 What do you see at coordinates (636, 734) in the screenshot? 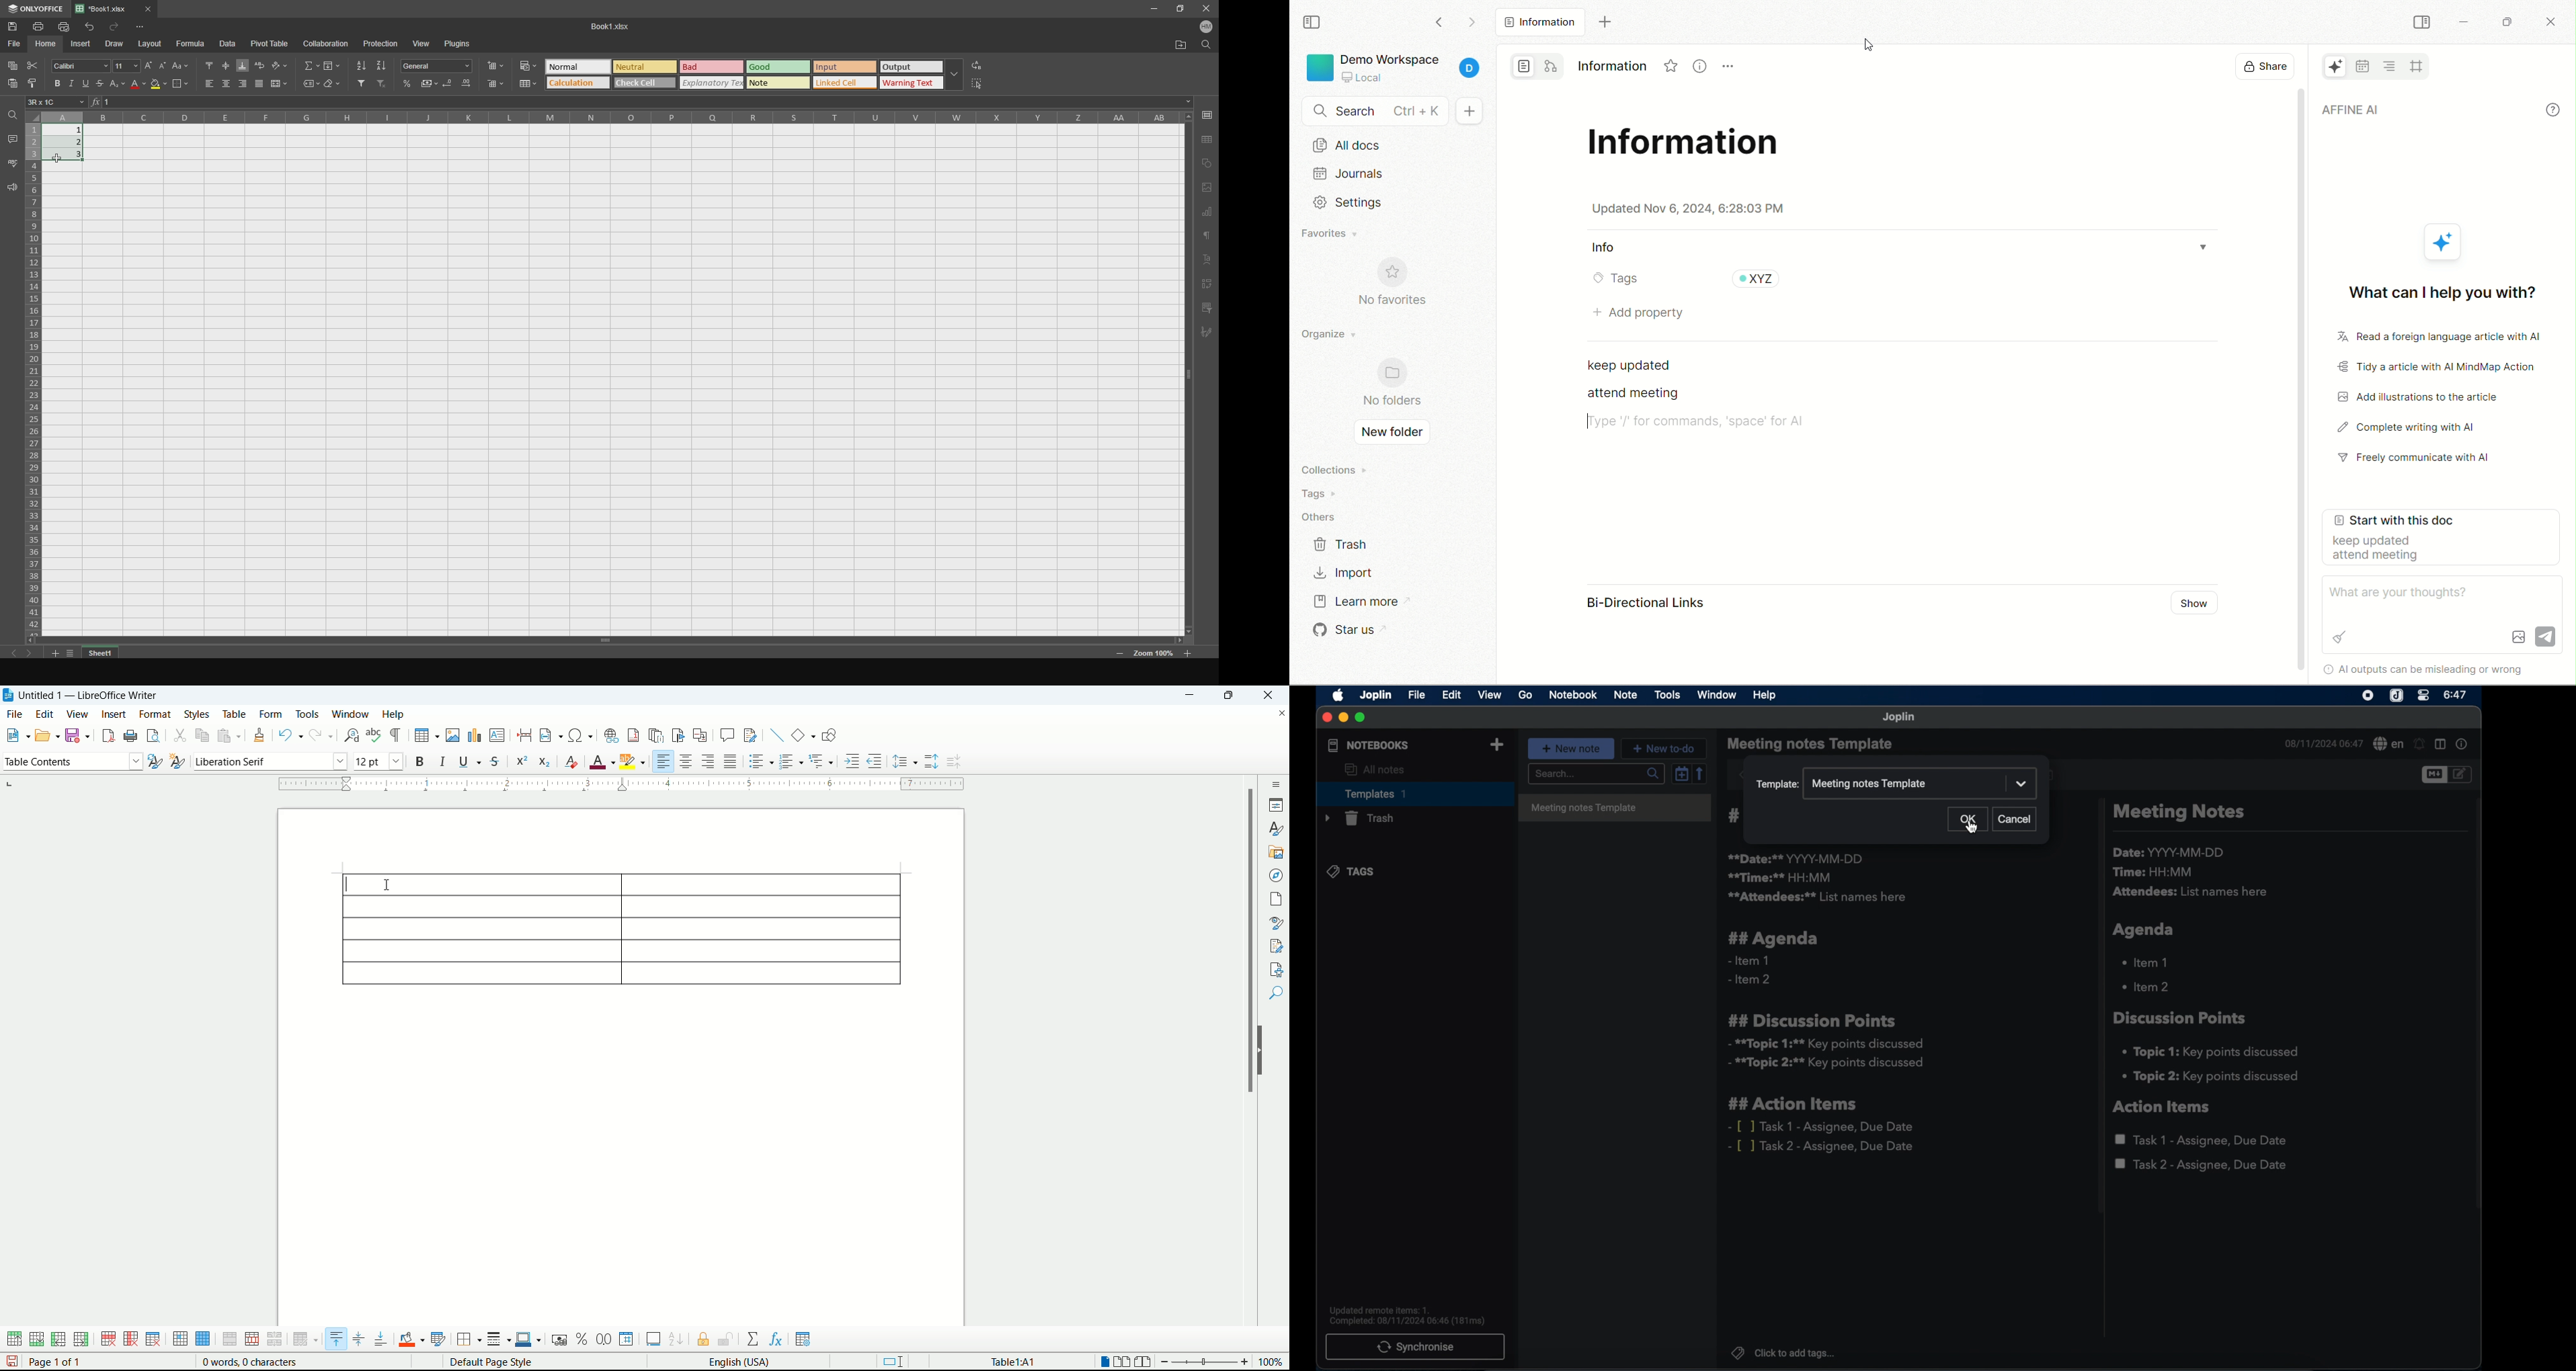
I see `insert footnote` at bounding box center [636, 734].